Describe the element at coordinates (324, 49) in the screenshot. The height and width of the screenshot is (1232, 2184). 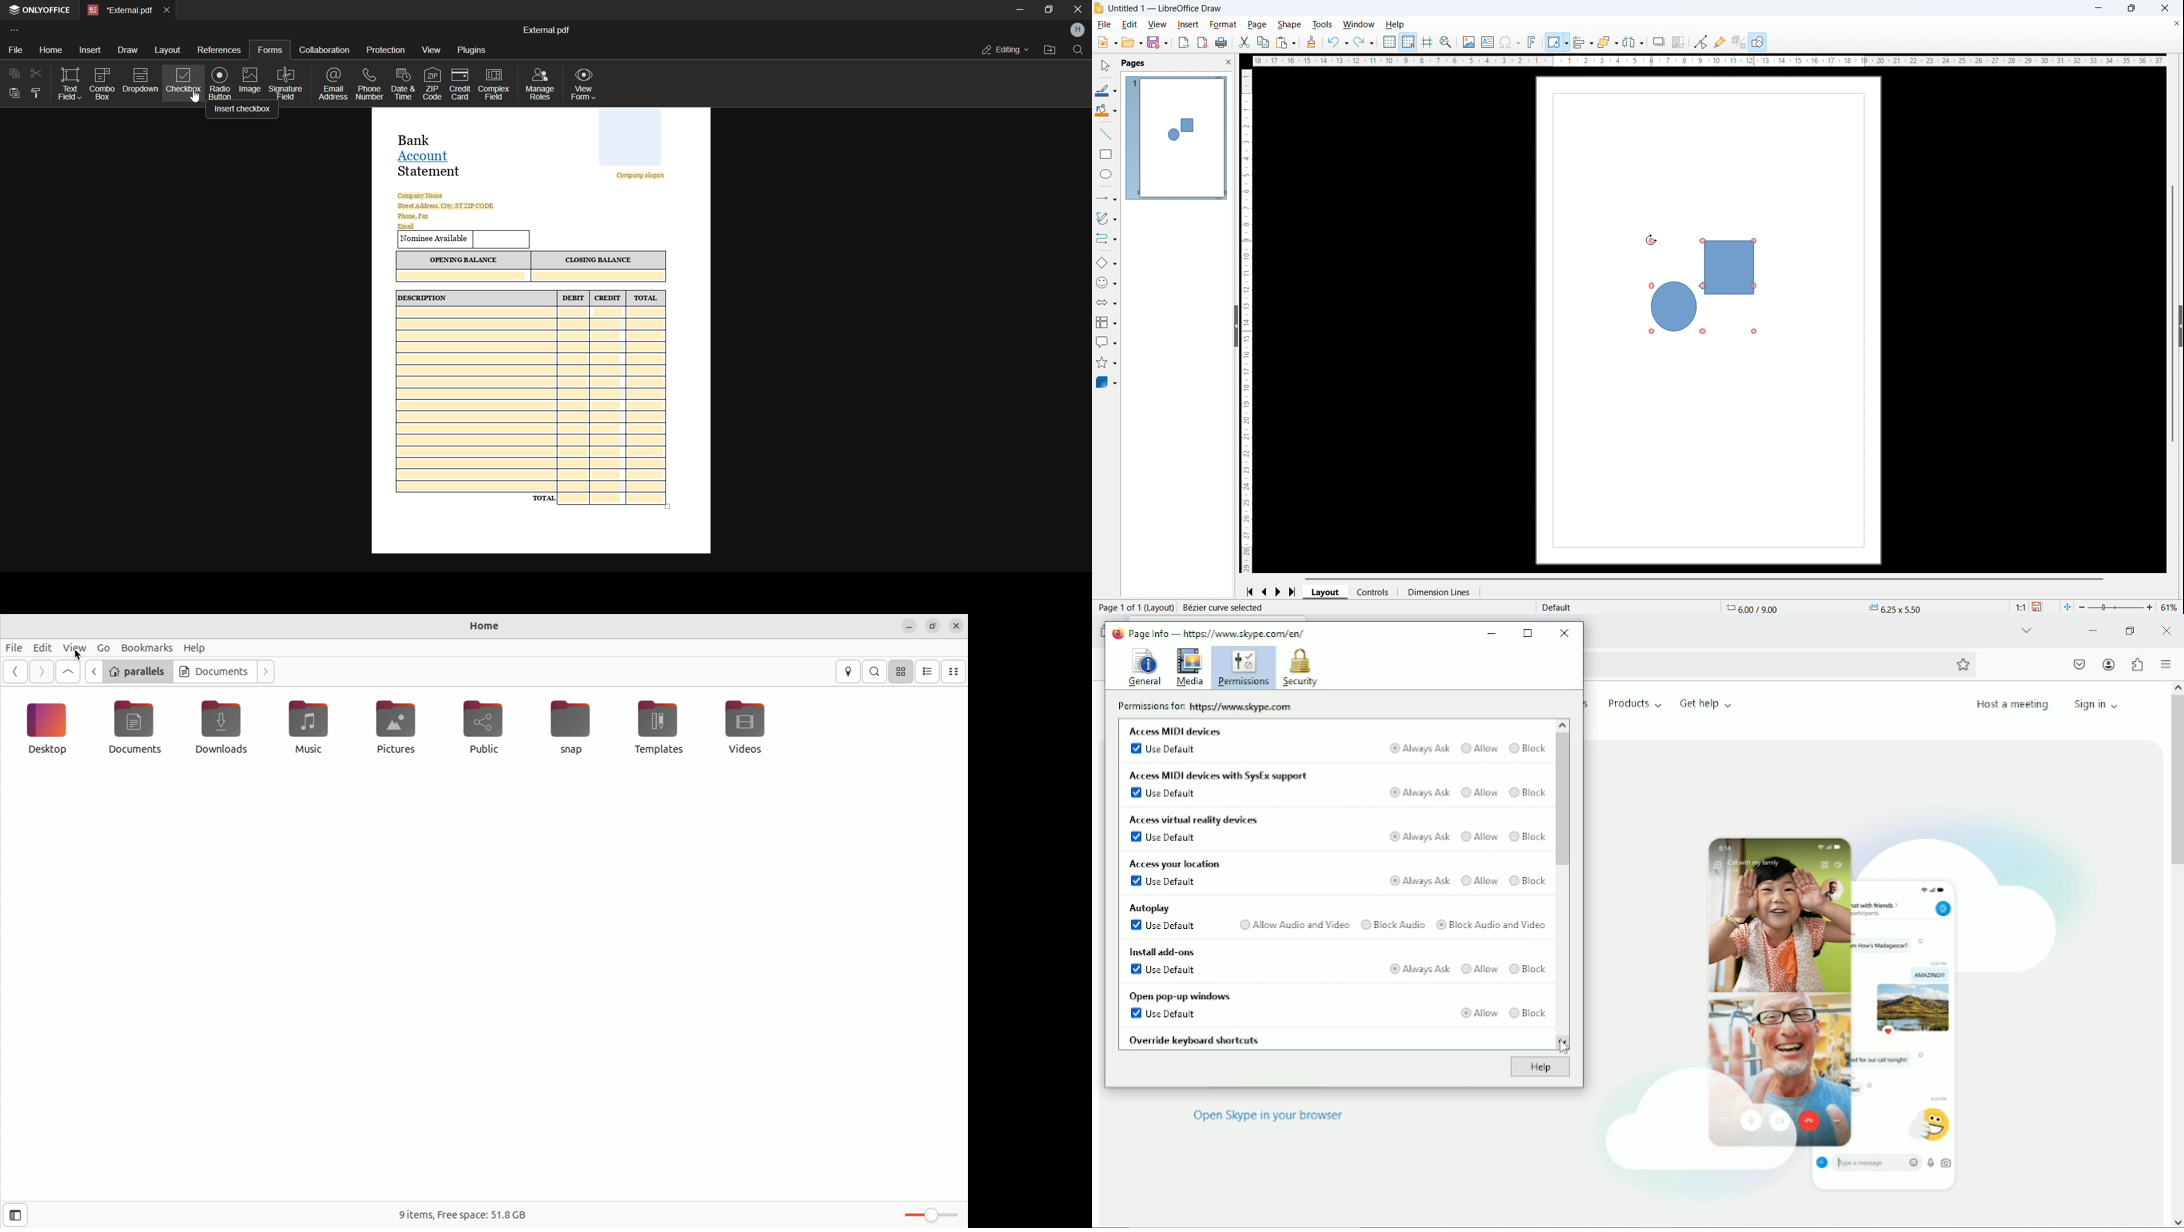
I see `collaboration` at that location.